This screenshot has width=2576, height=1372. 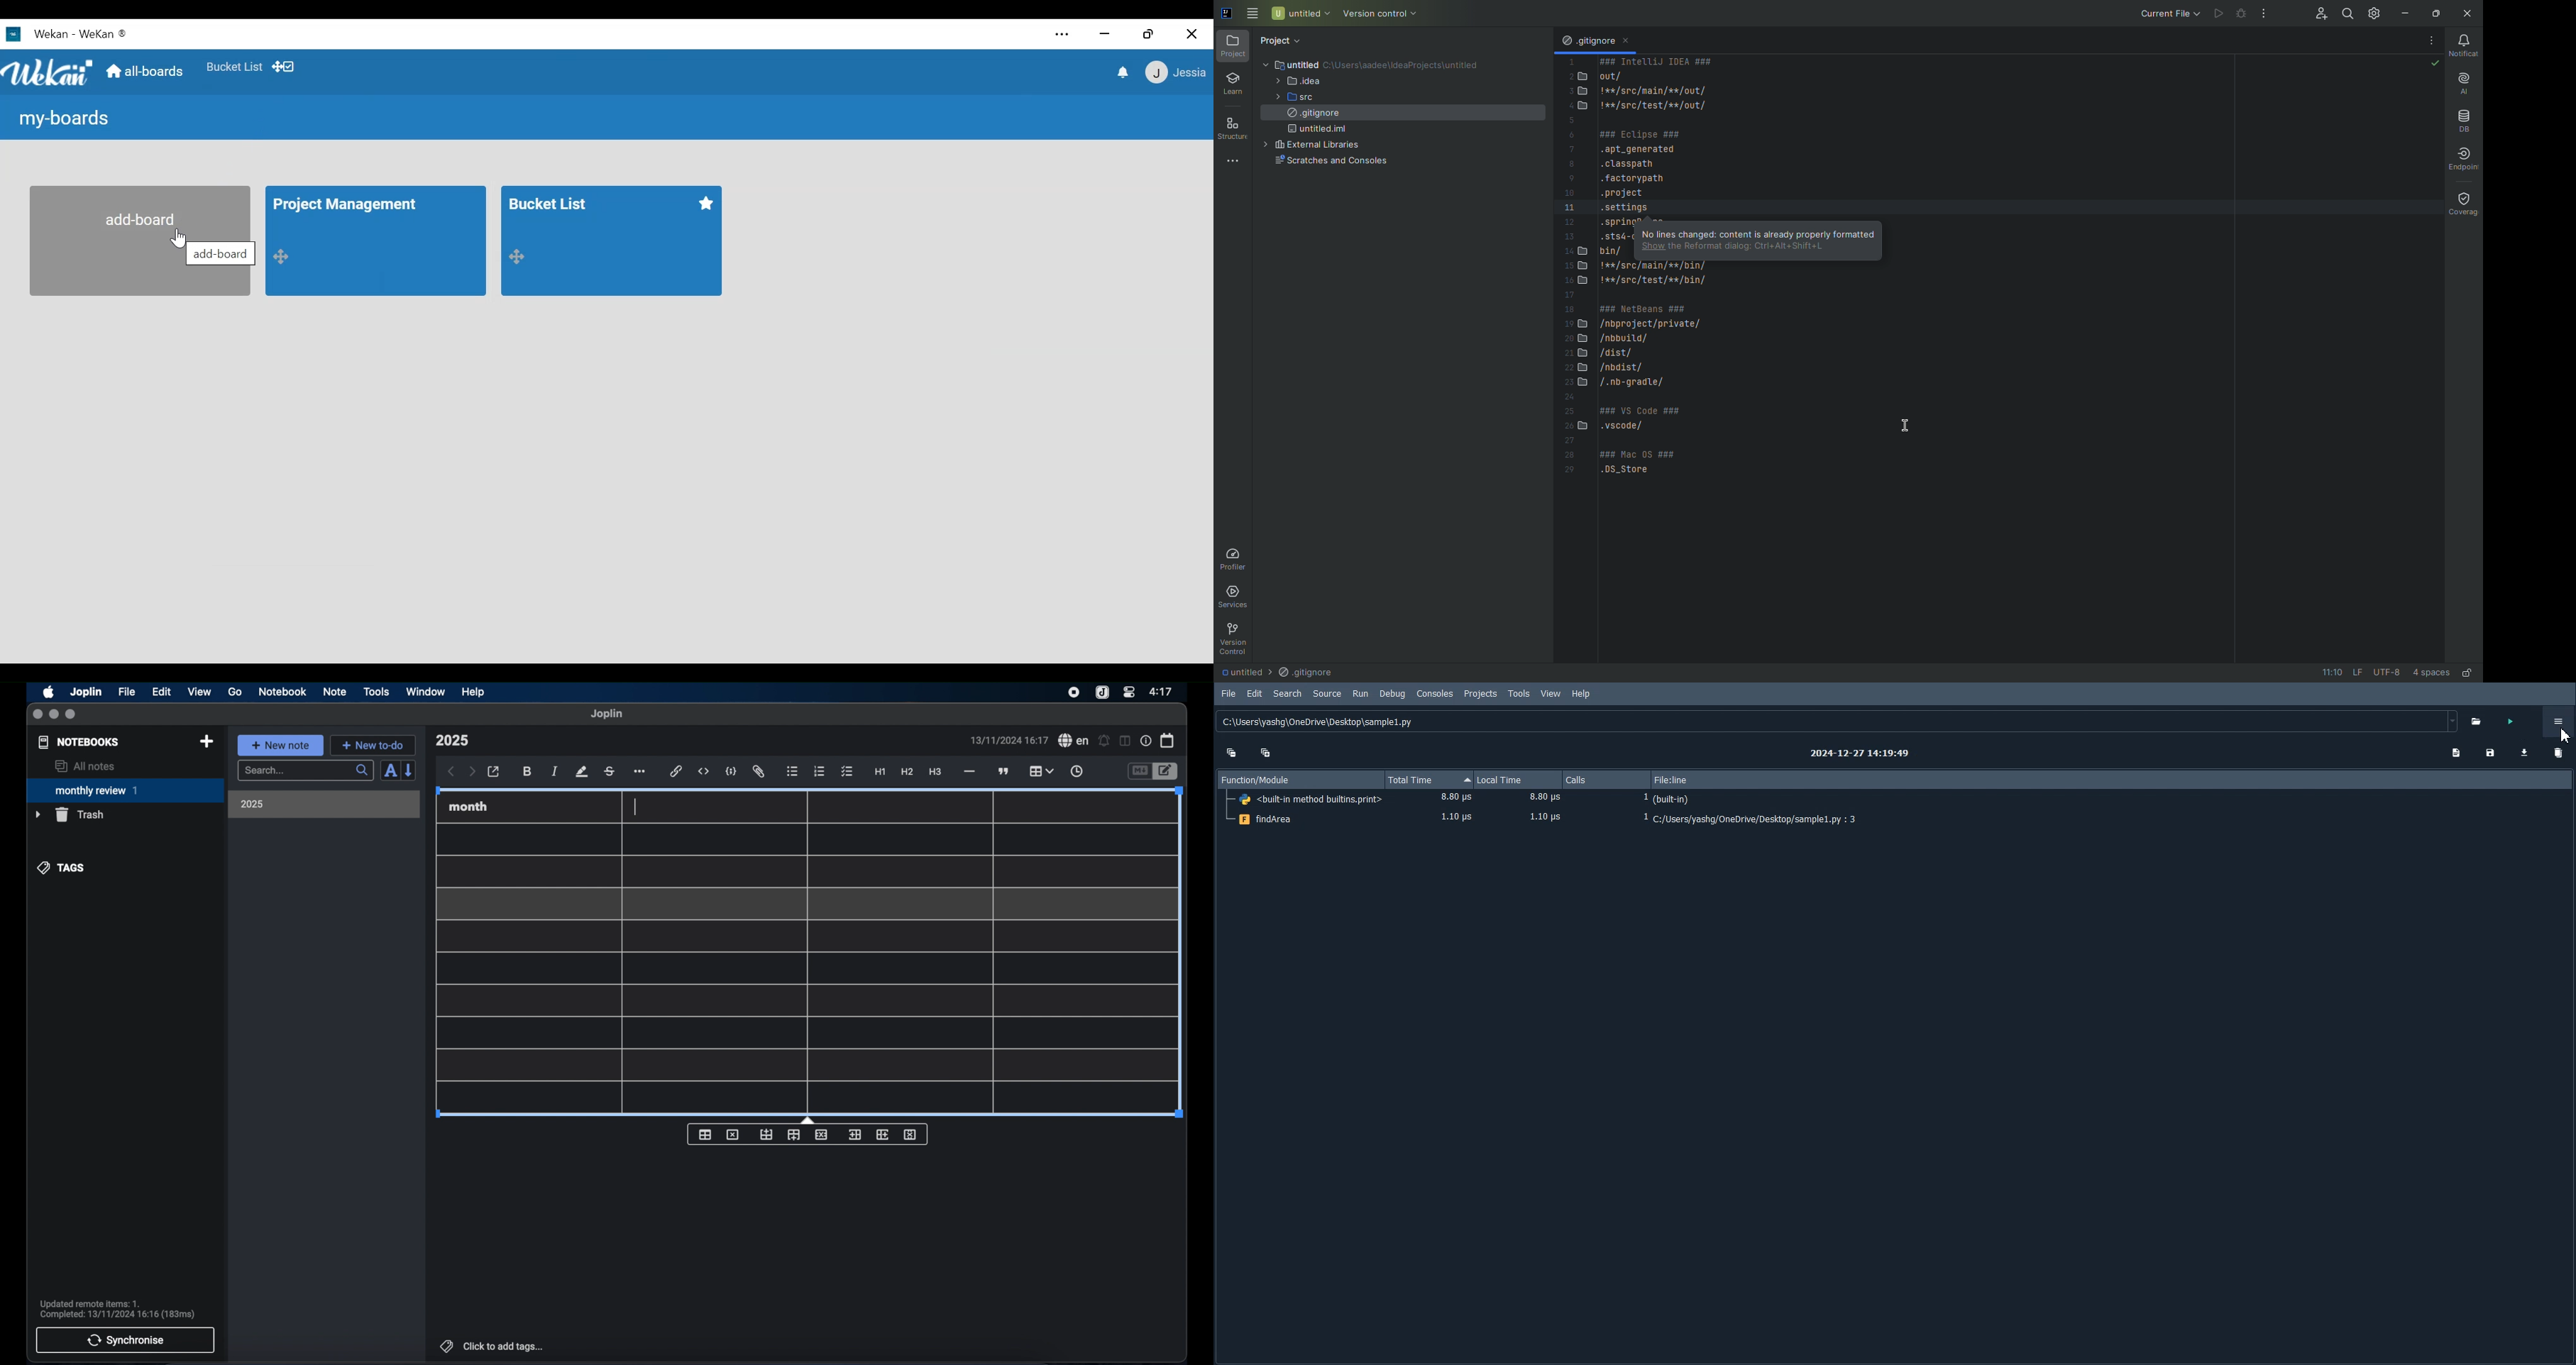 I want to click on Clear comparison, so click(x=2556, y=755).